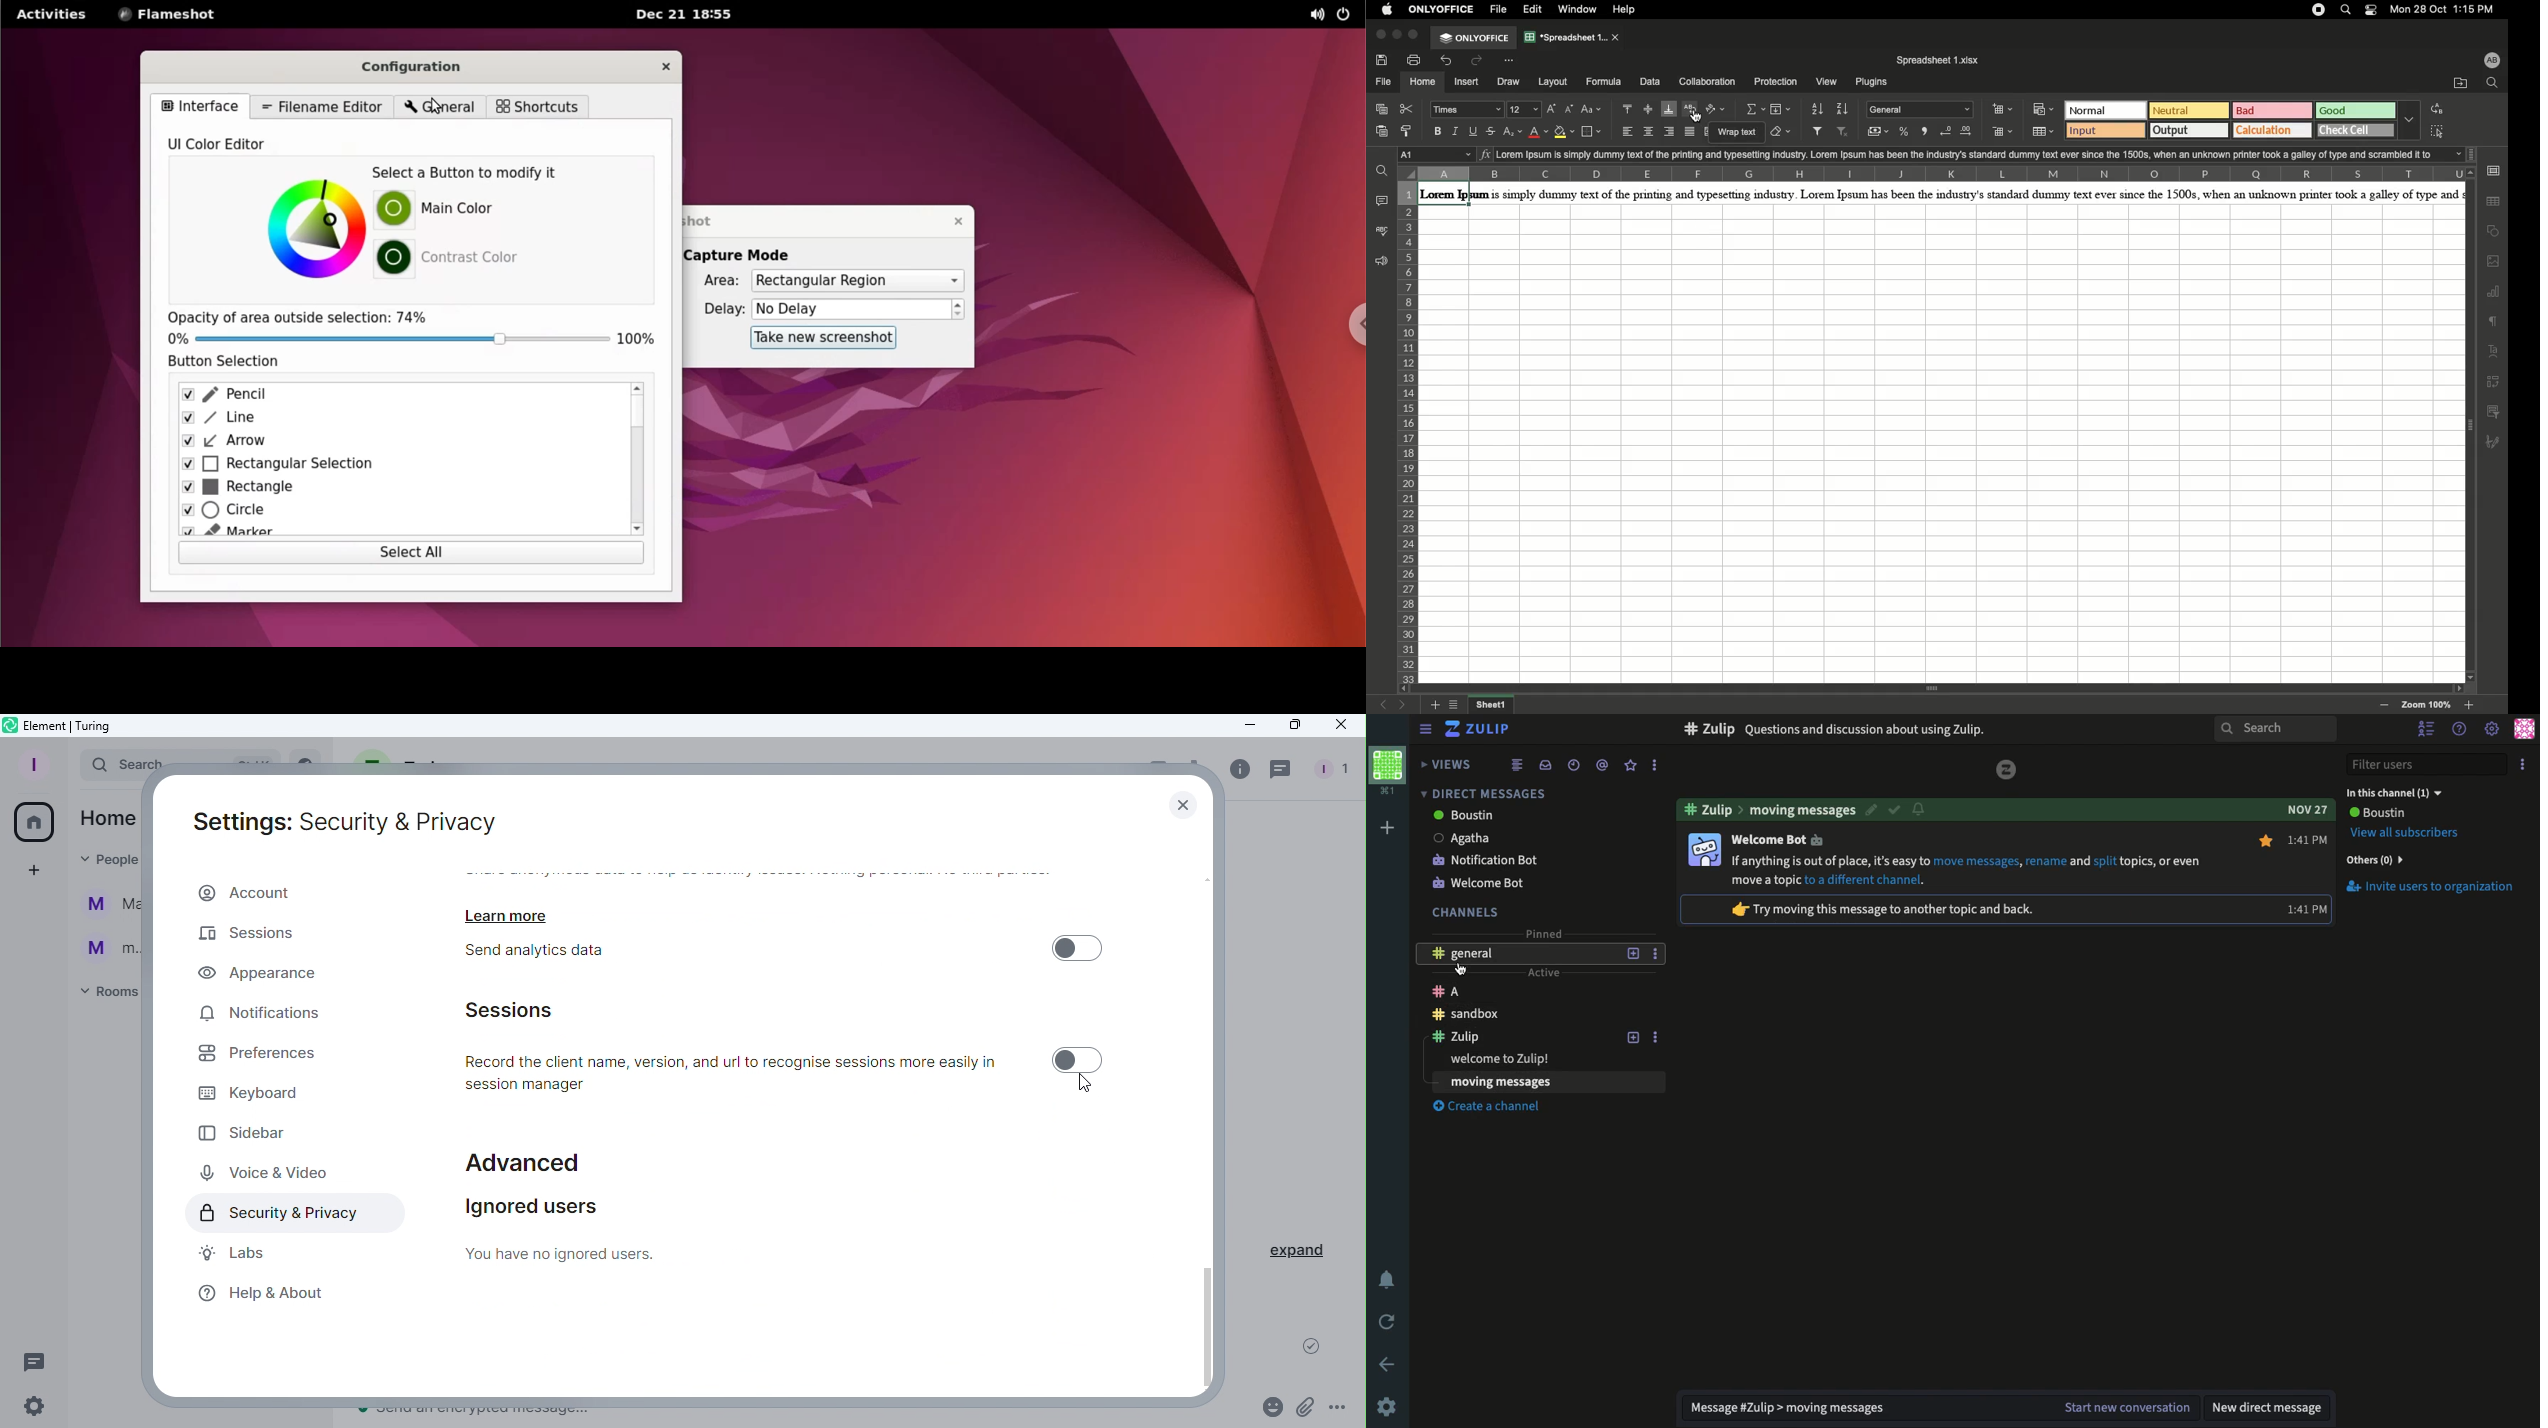  I want to click on Message sent, so click(1312, 1350).